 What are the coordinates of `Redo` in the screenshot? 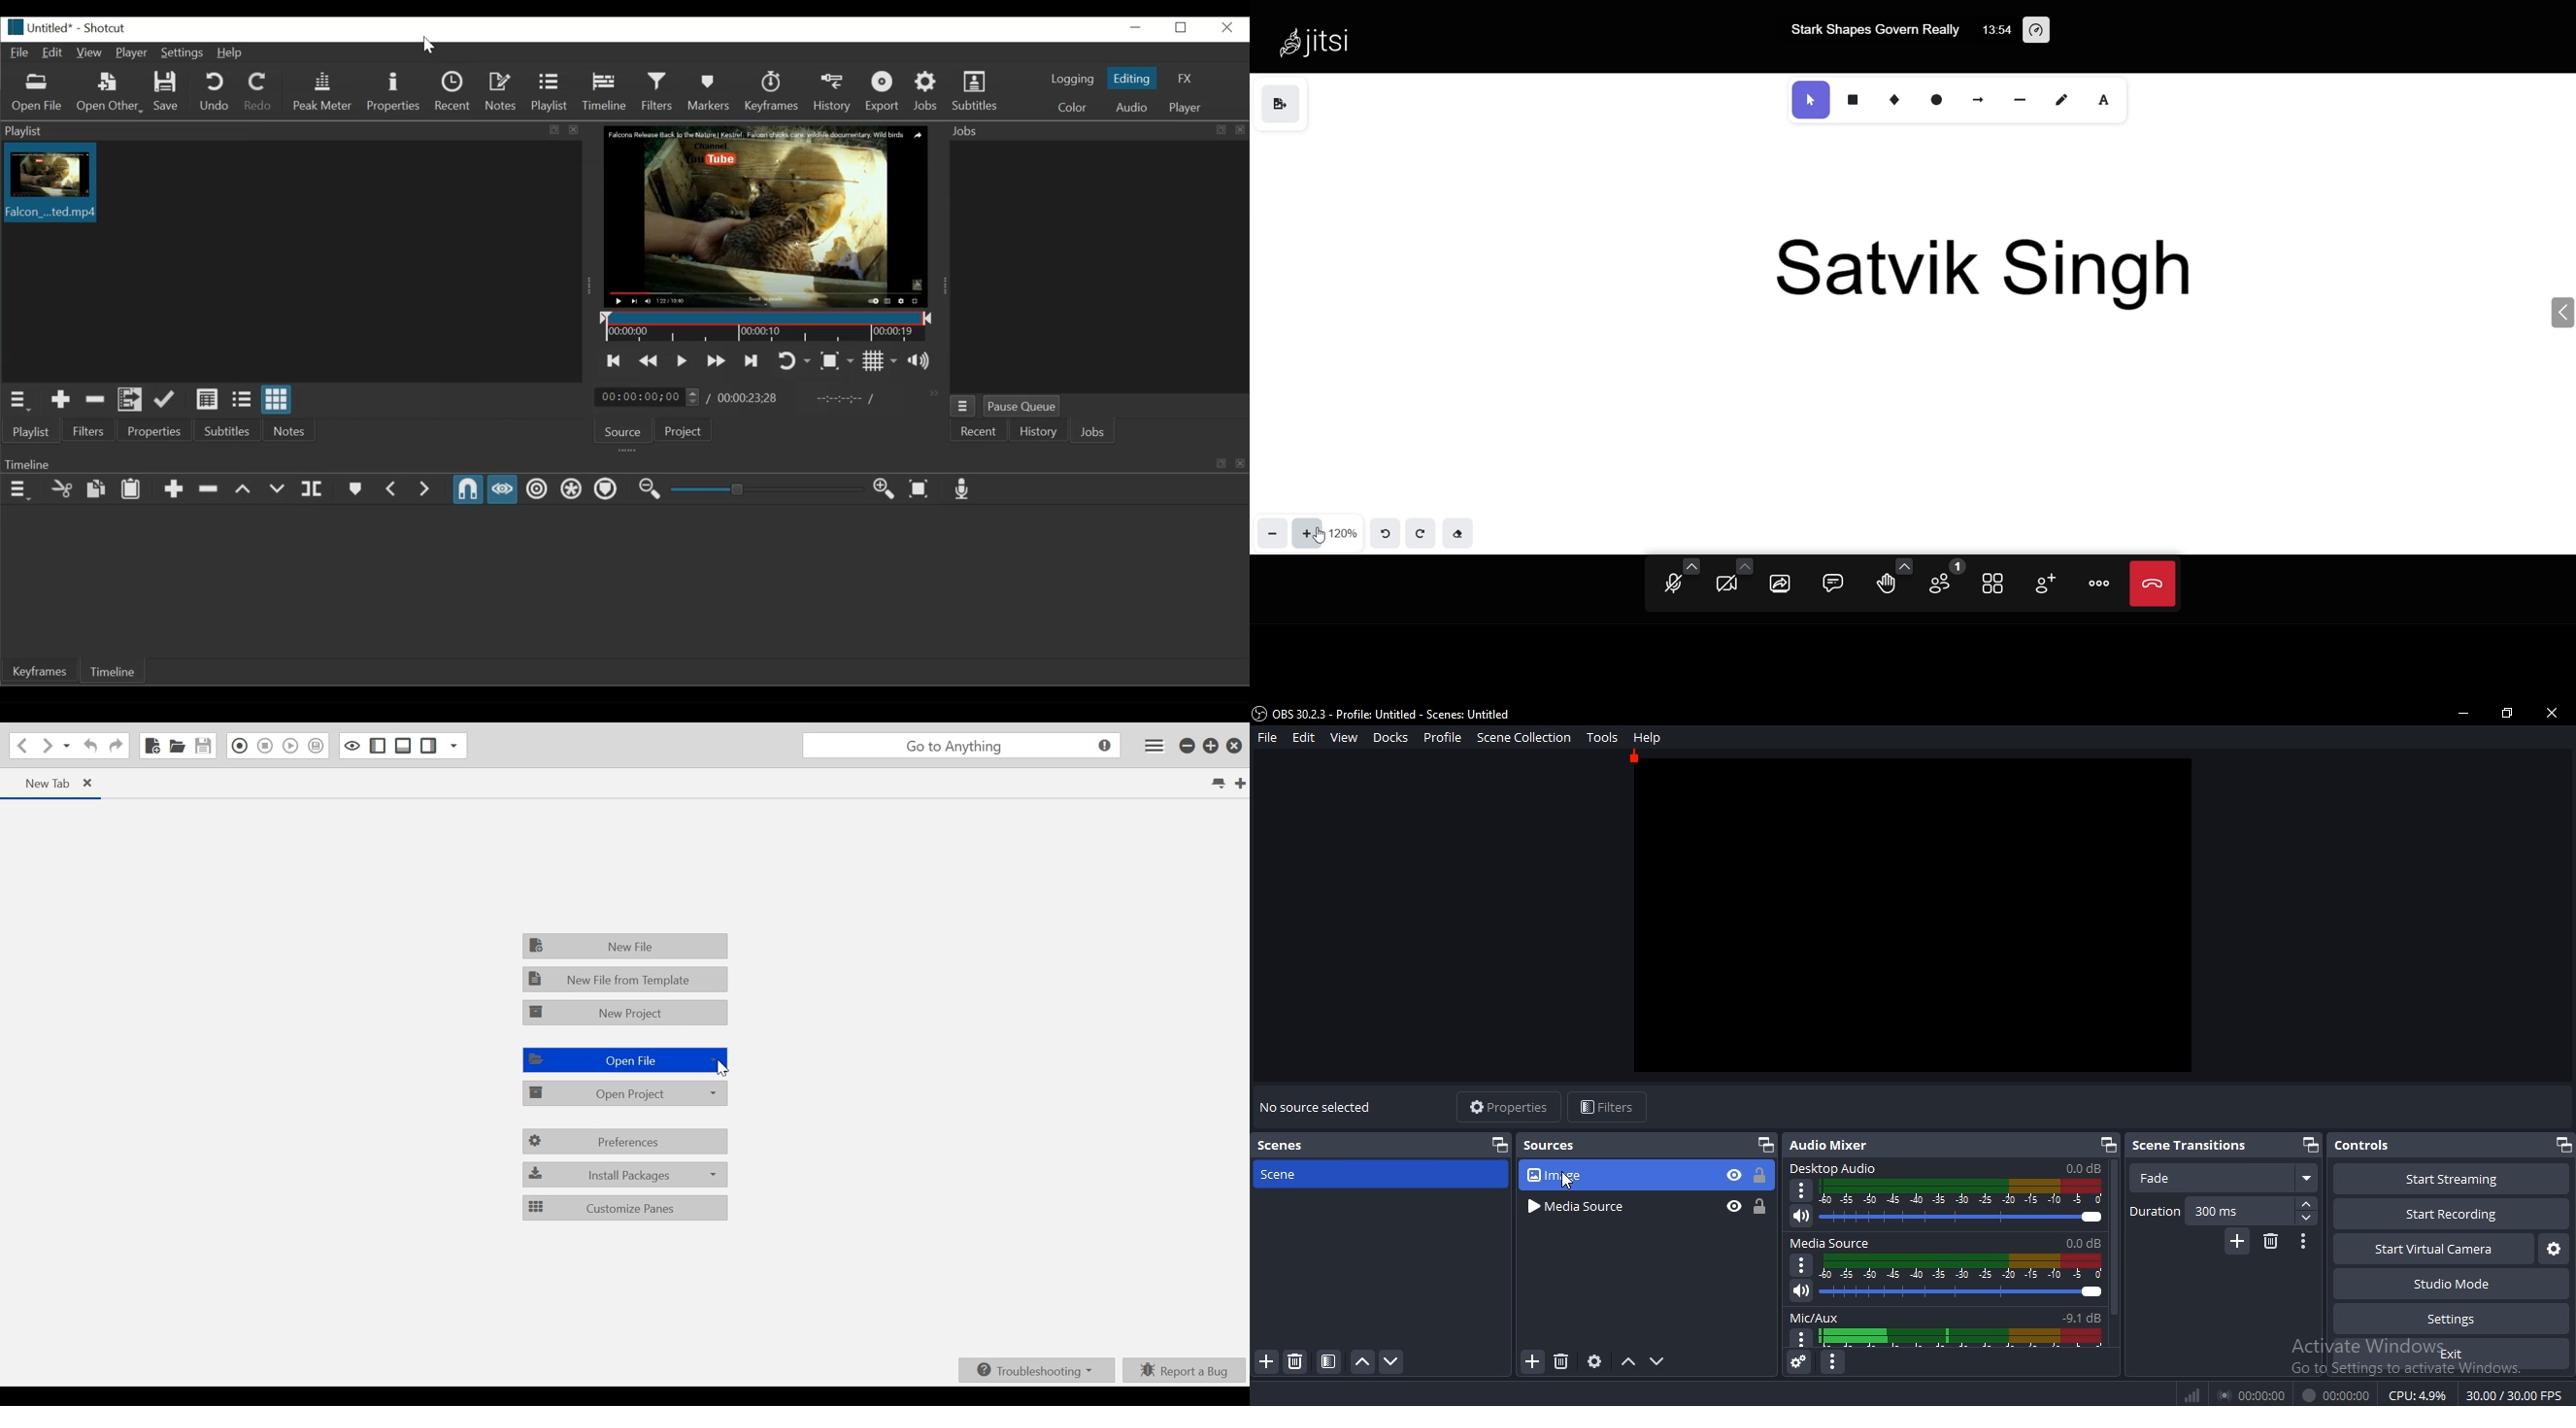 It's located at (258, 91).